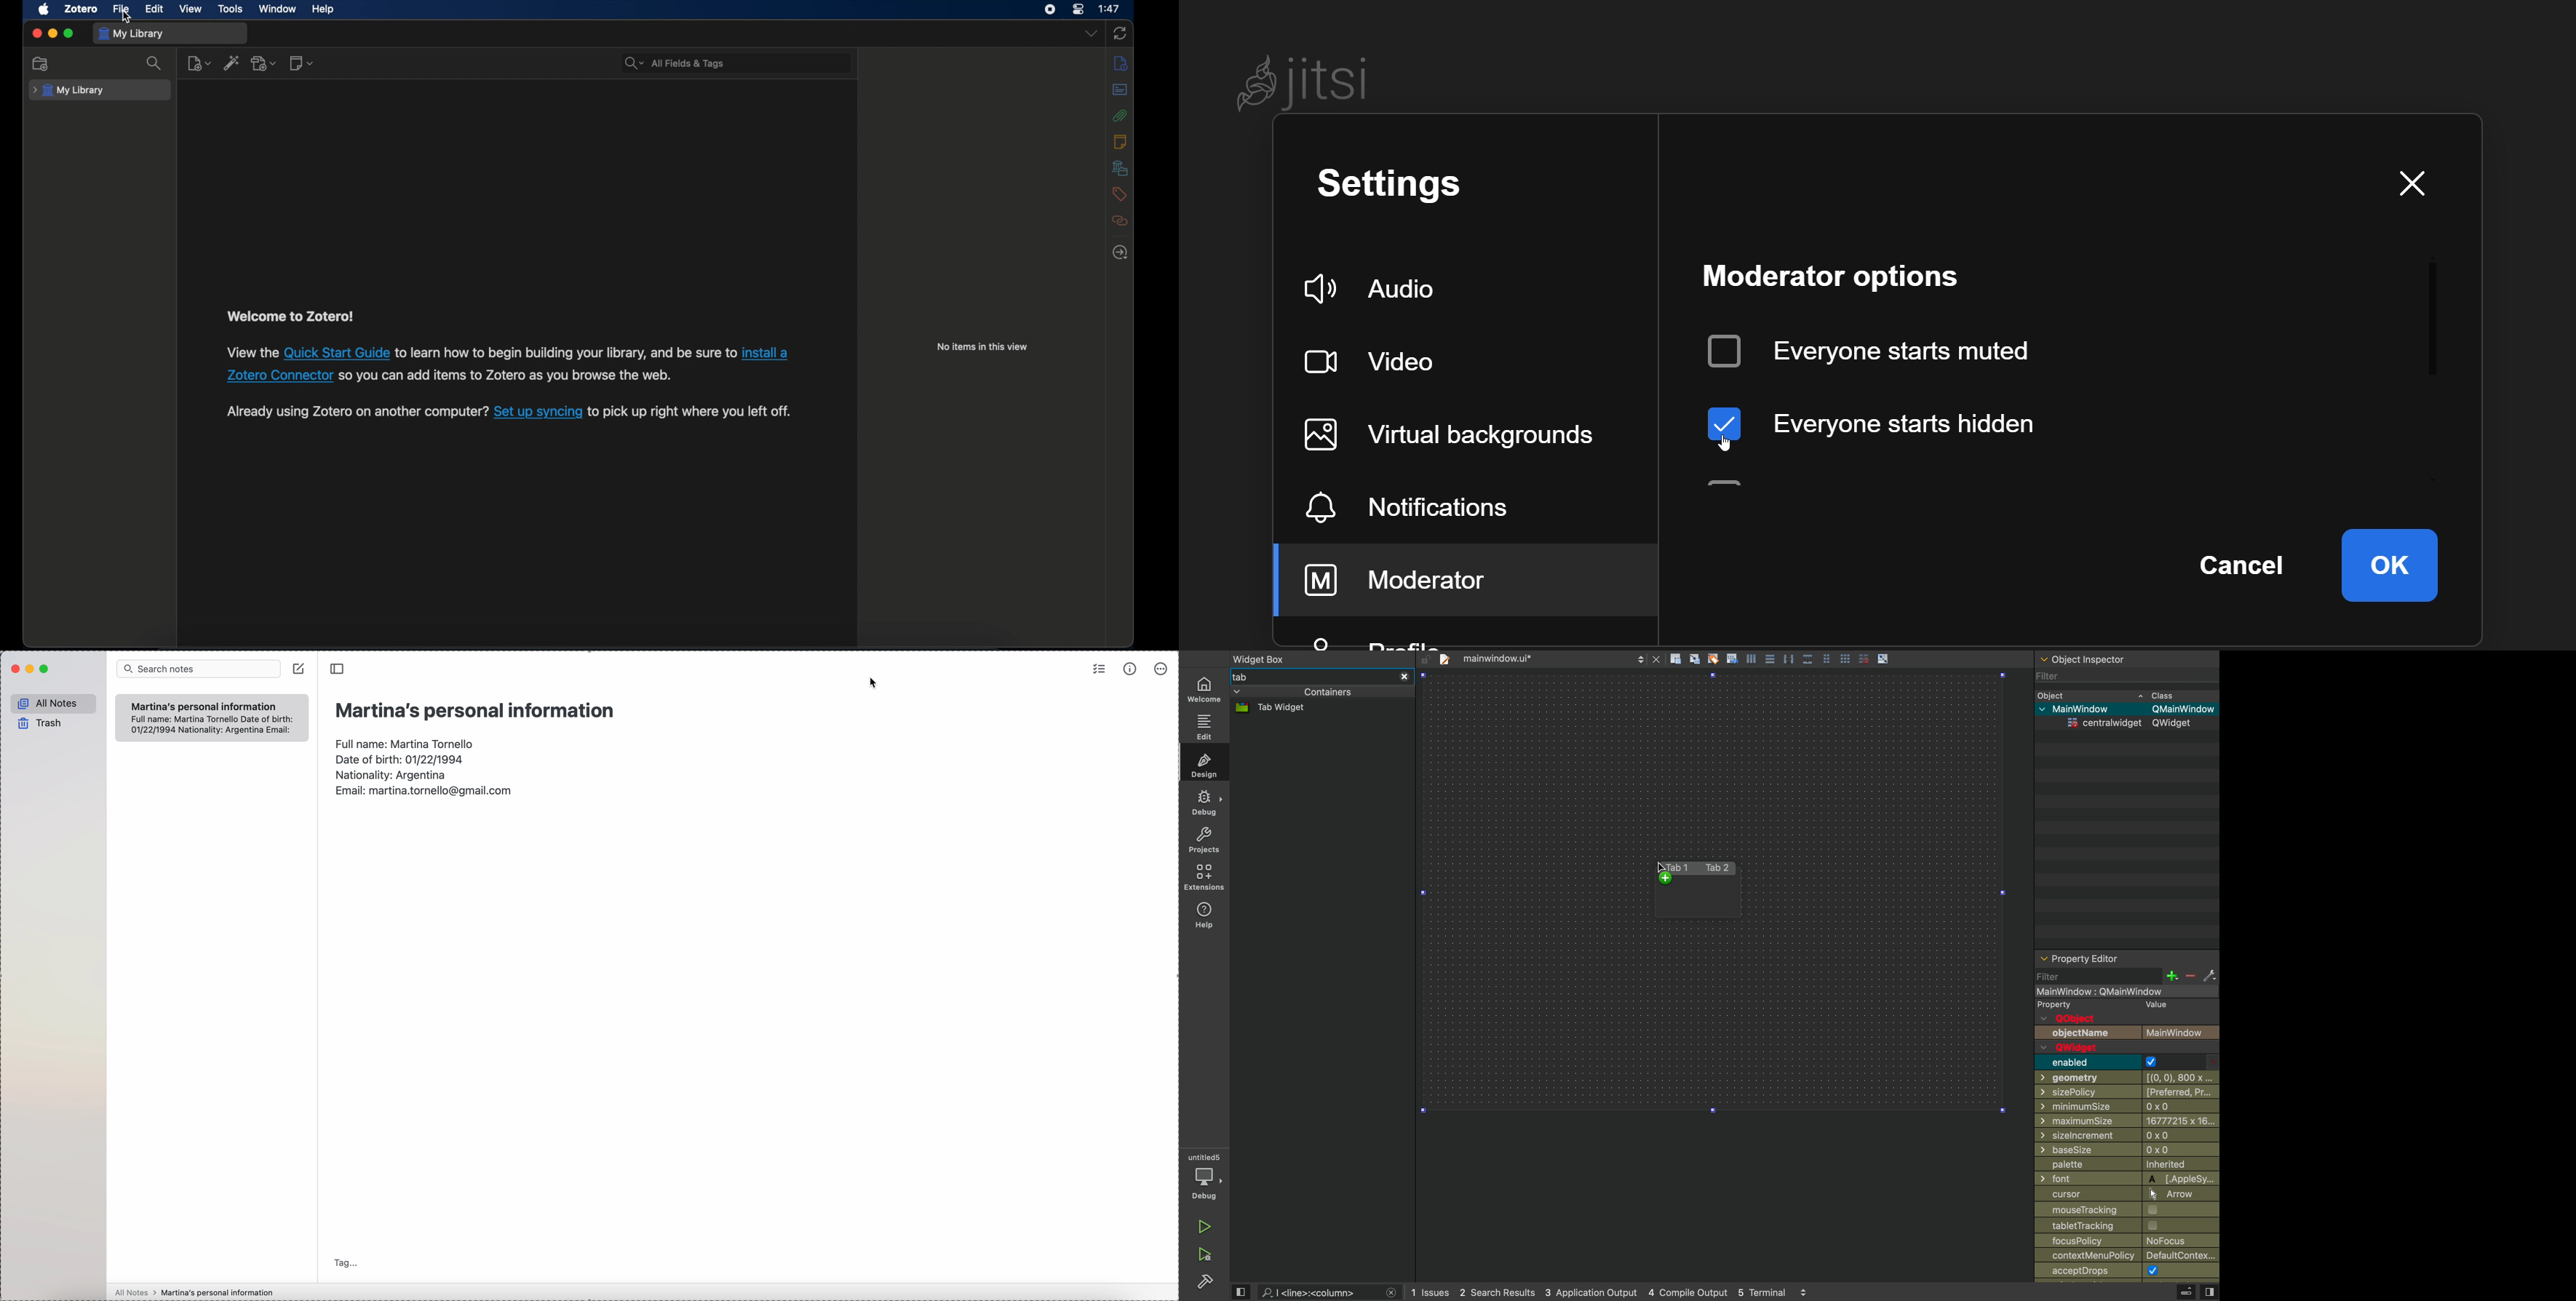 Image resolution: width=2576 pixels, height=1316 pixels. Describe the element at coordinates (199, 63) in the screenshot. I see `new item` at that location.